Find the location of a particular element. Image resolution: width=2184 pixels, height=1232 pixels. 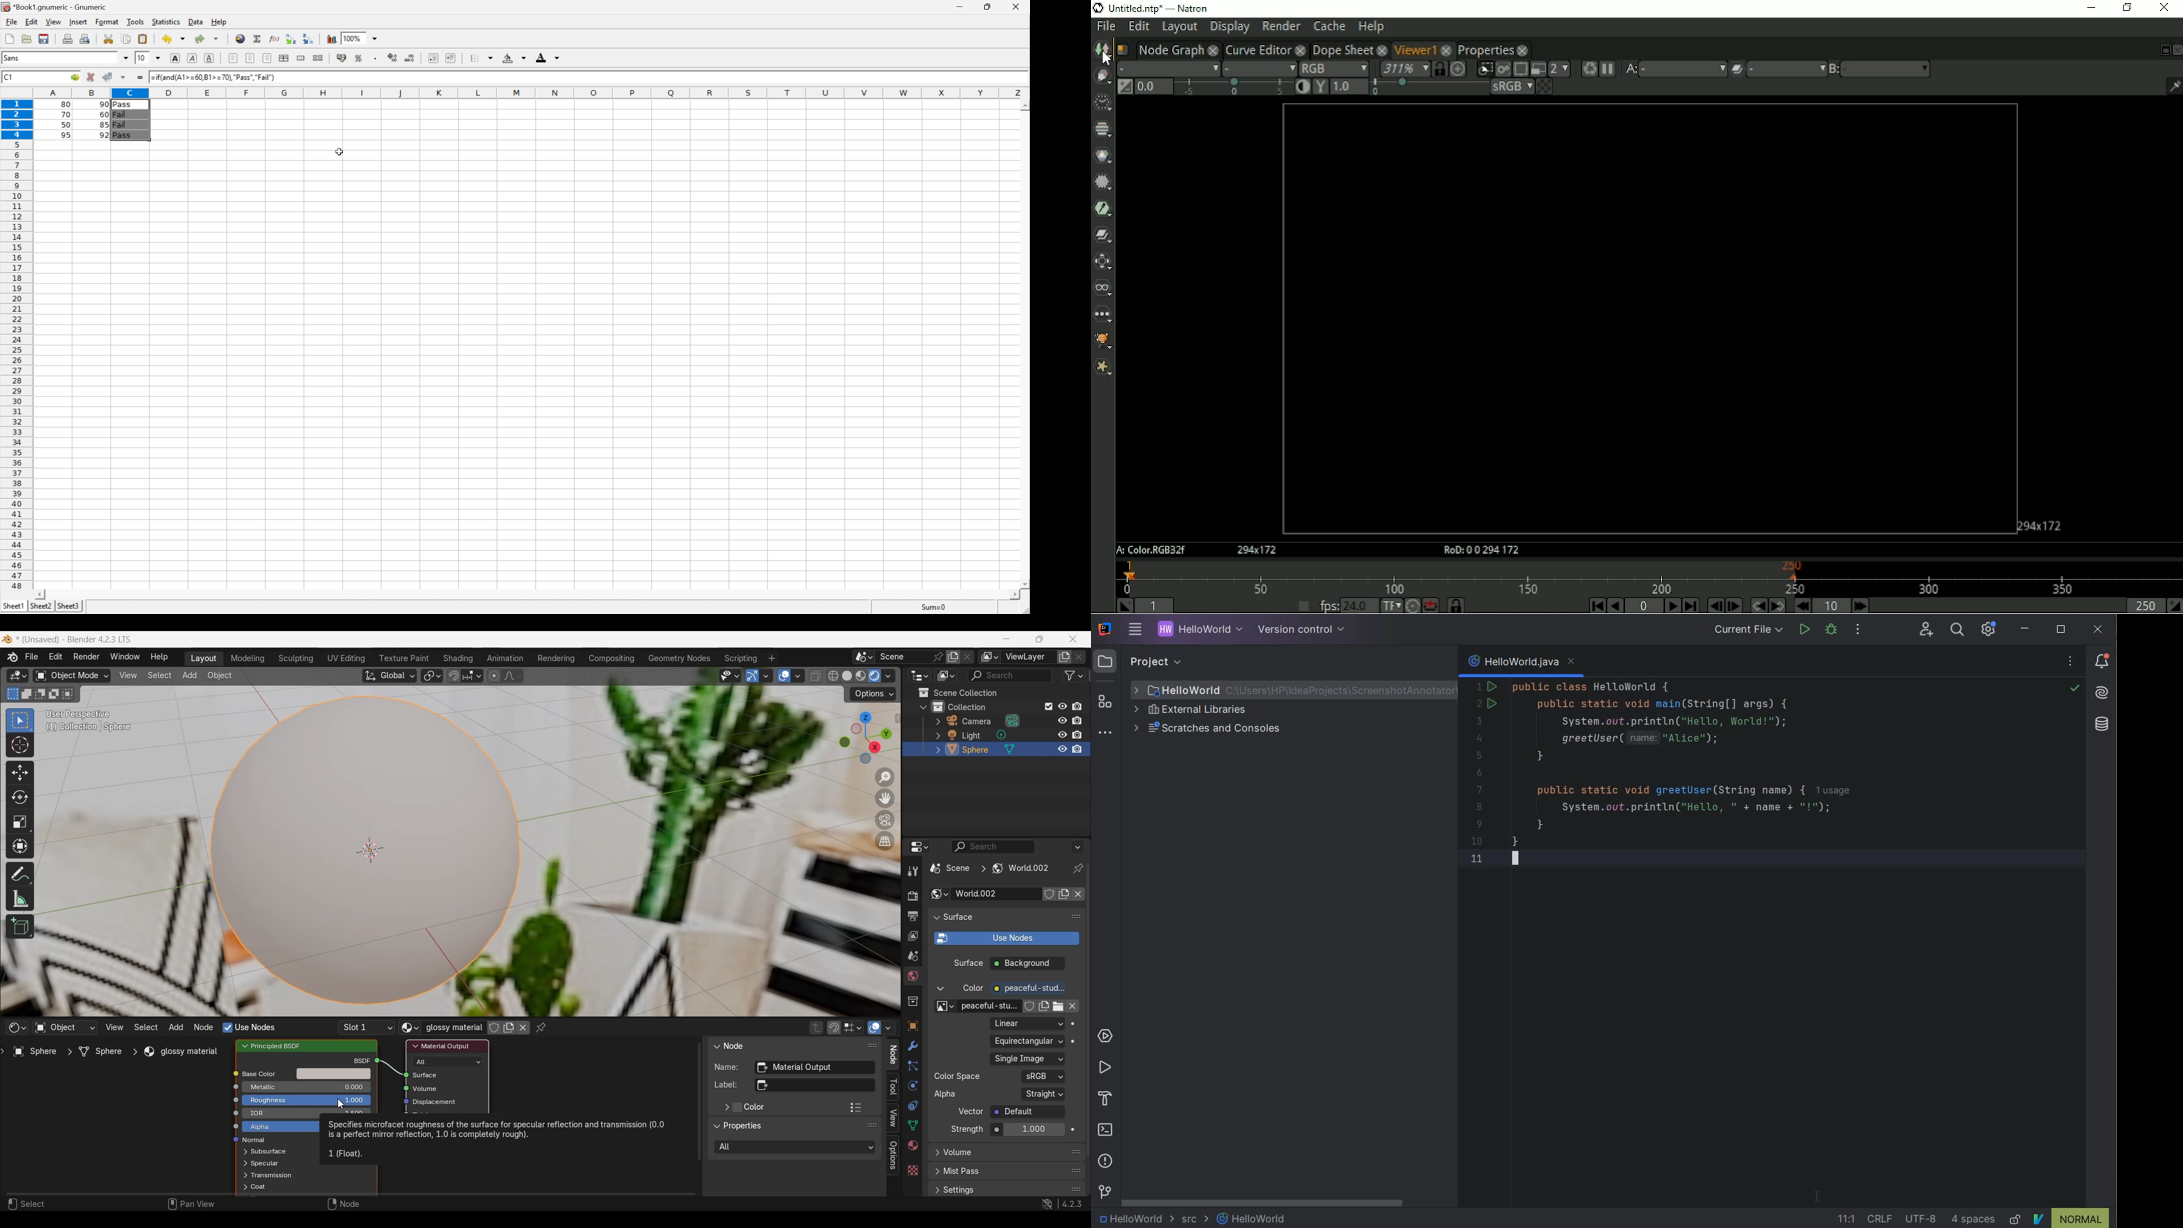

Edit sphere options is located at coordinates (953, 749).